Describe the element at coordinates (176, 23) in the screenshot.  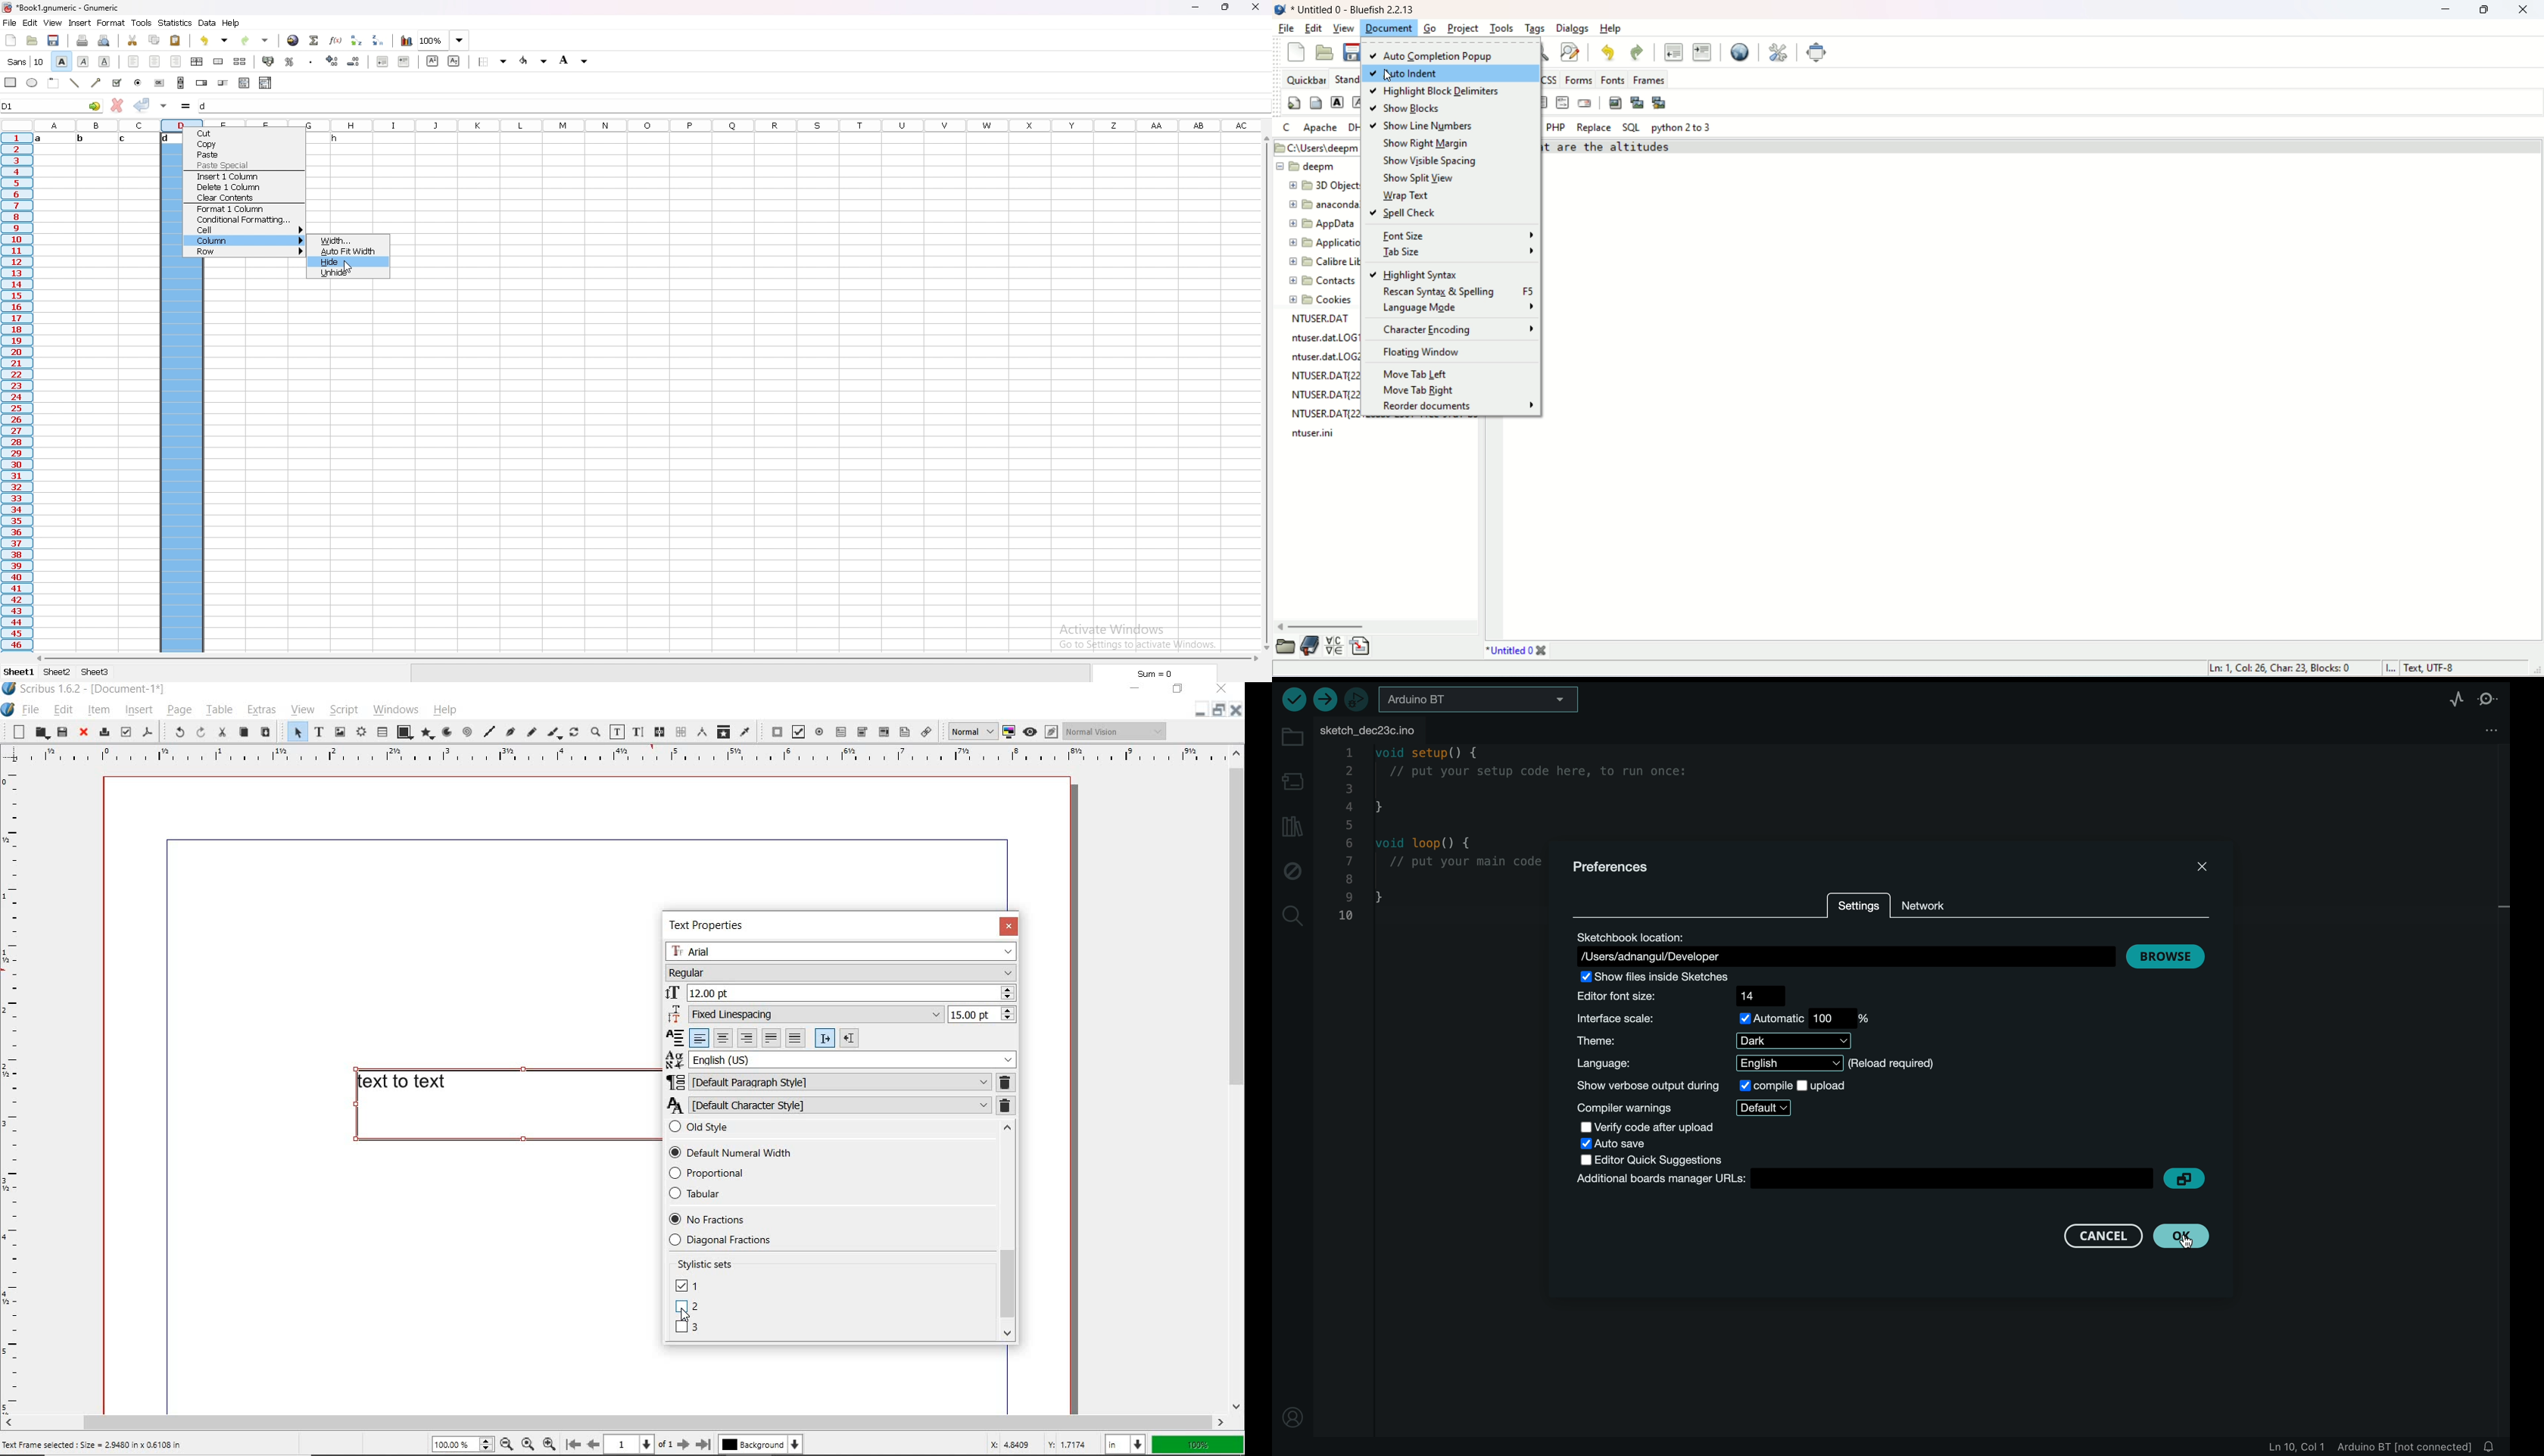
I see `statistics` at that location.